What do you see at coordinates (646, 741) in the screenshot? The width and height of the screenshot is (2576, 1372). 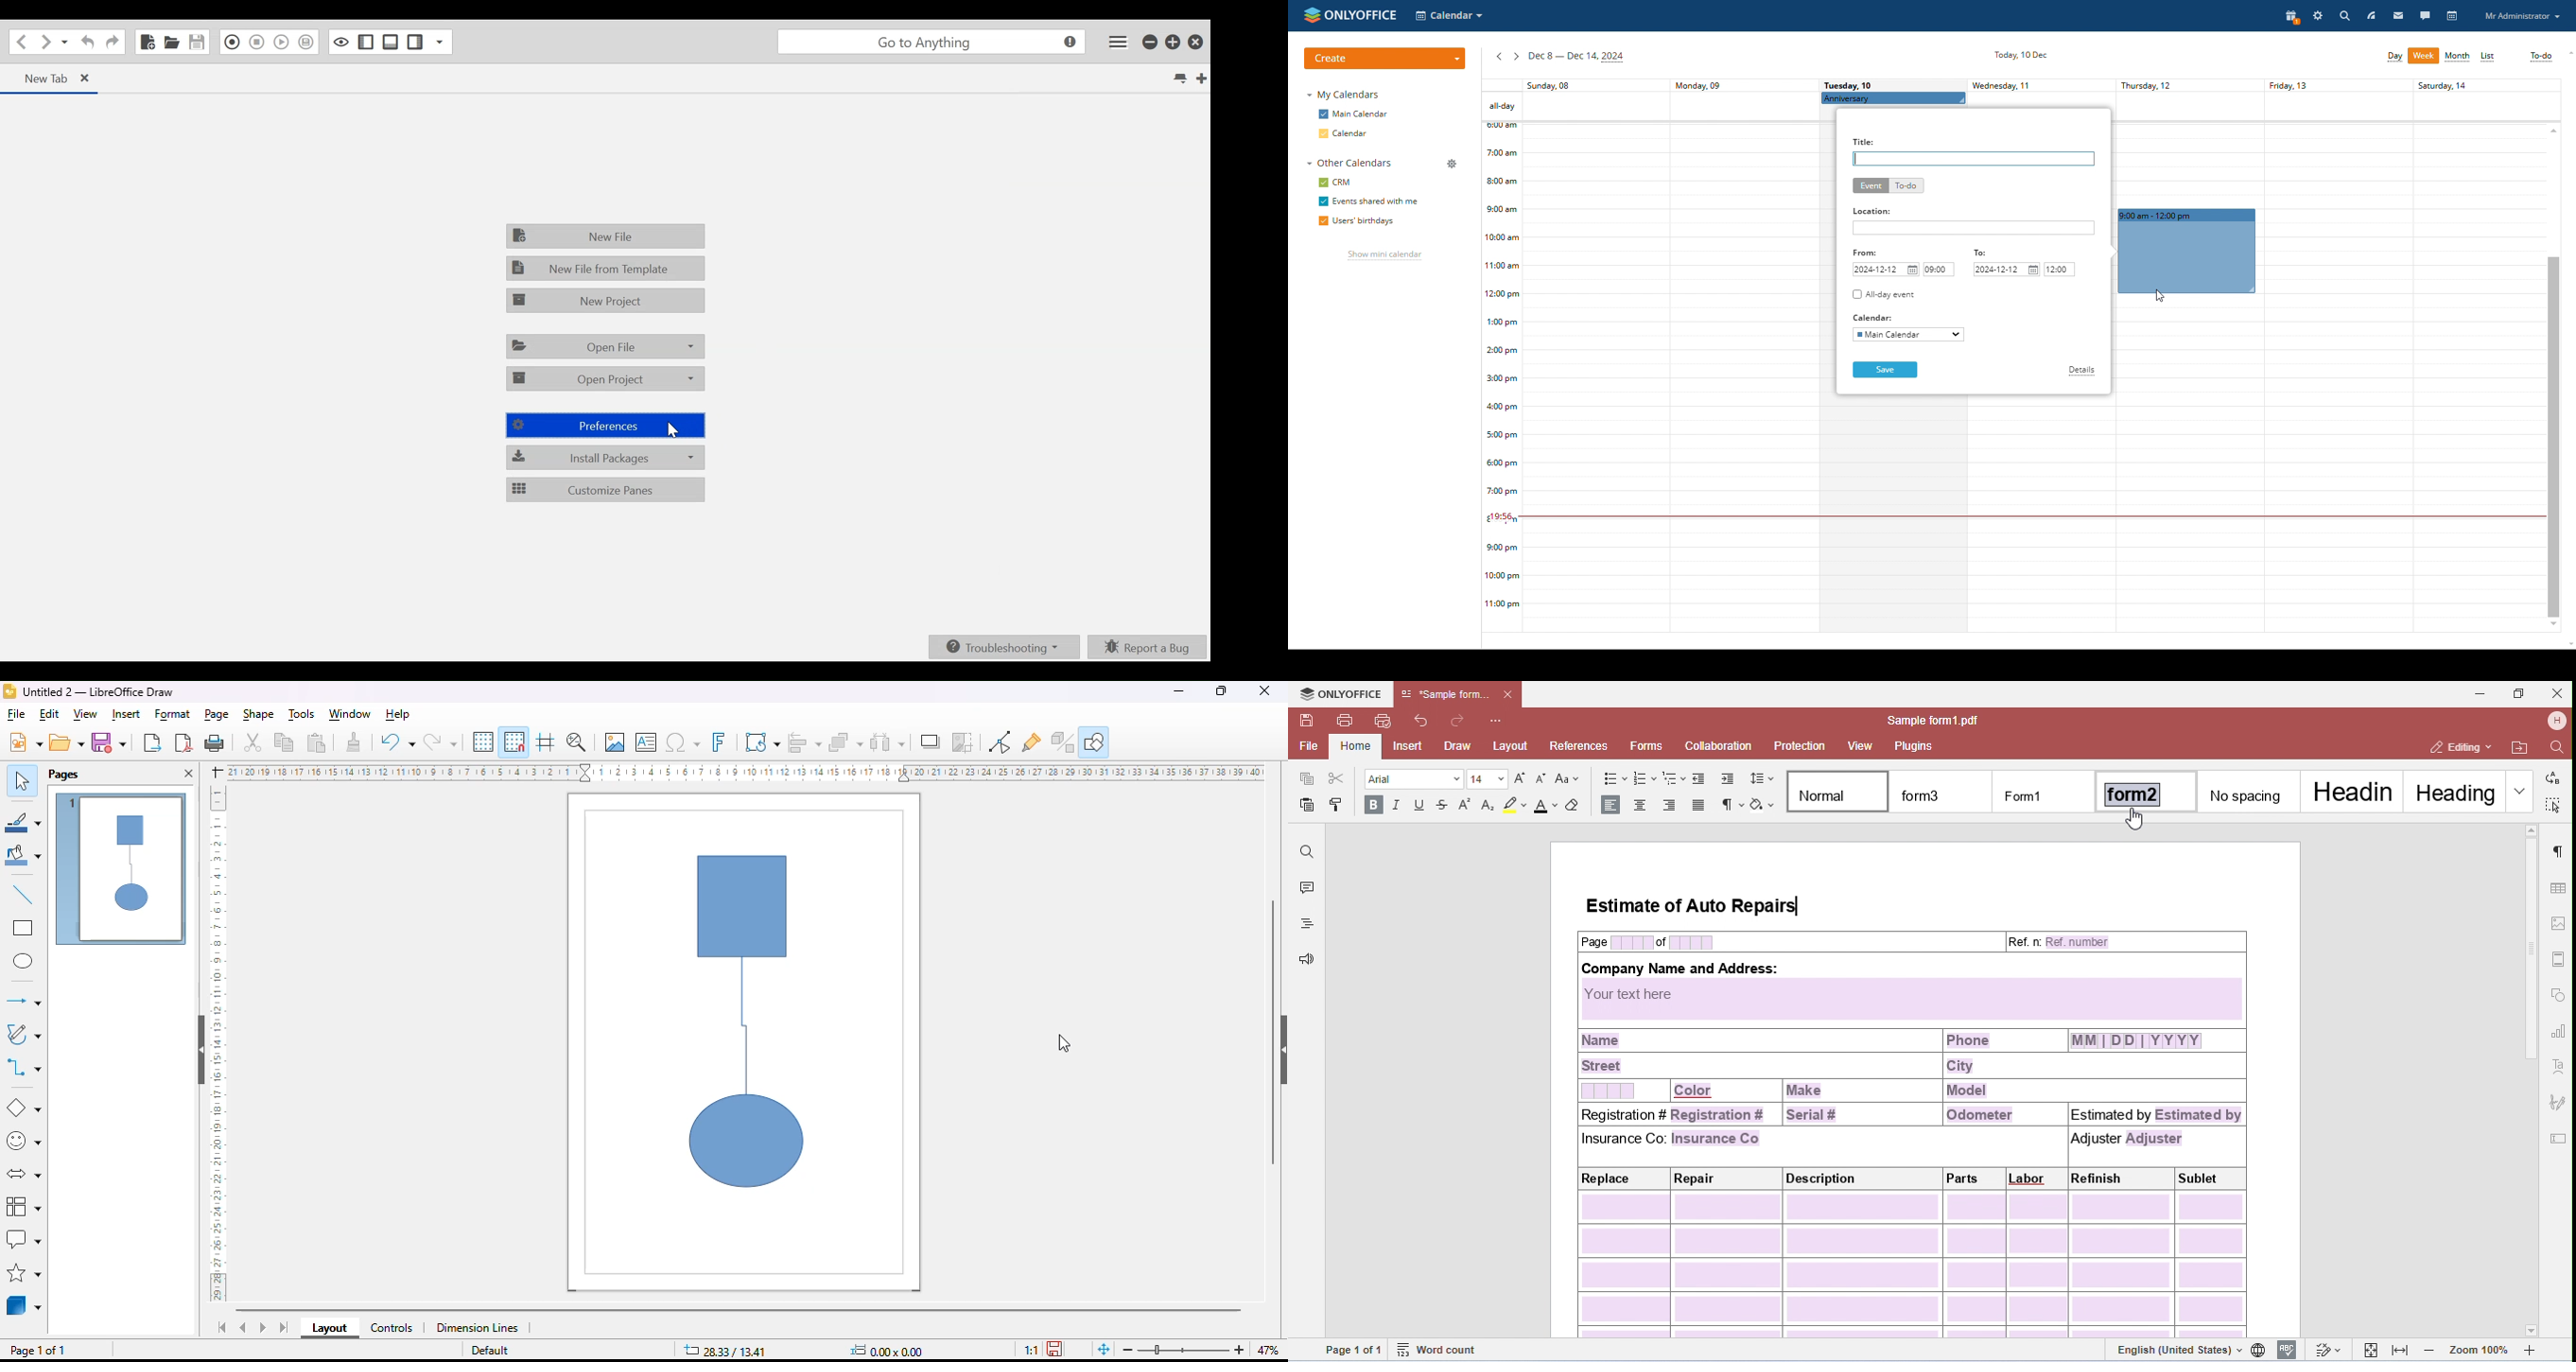 I see `insert text box` at bounding box center [646, 741].